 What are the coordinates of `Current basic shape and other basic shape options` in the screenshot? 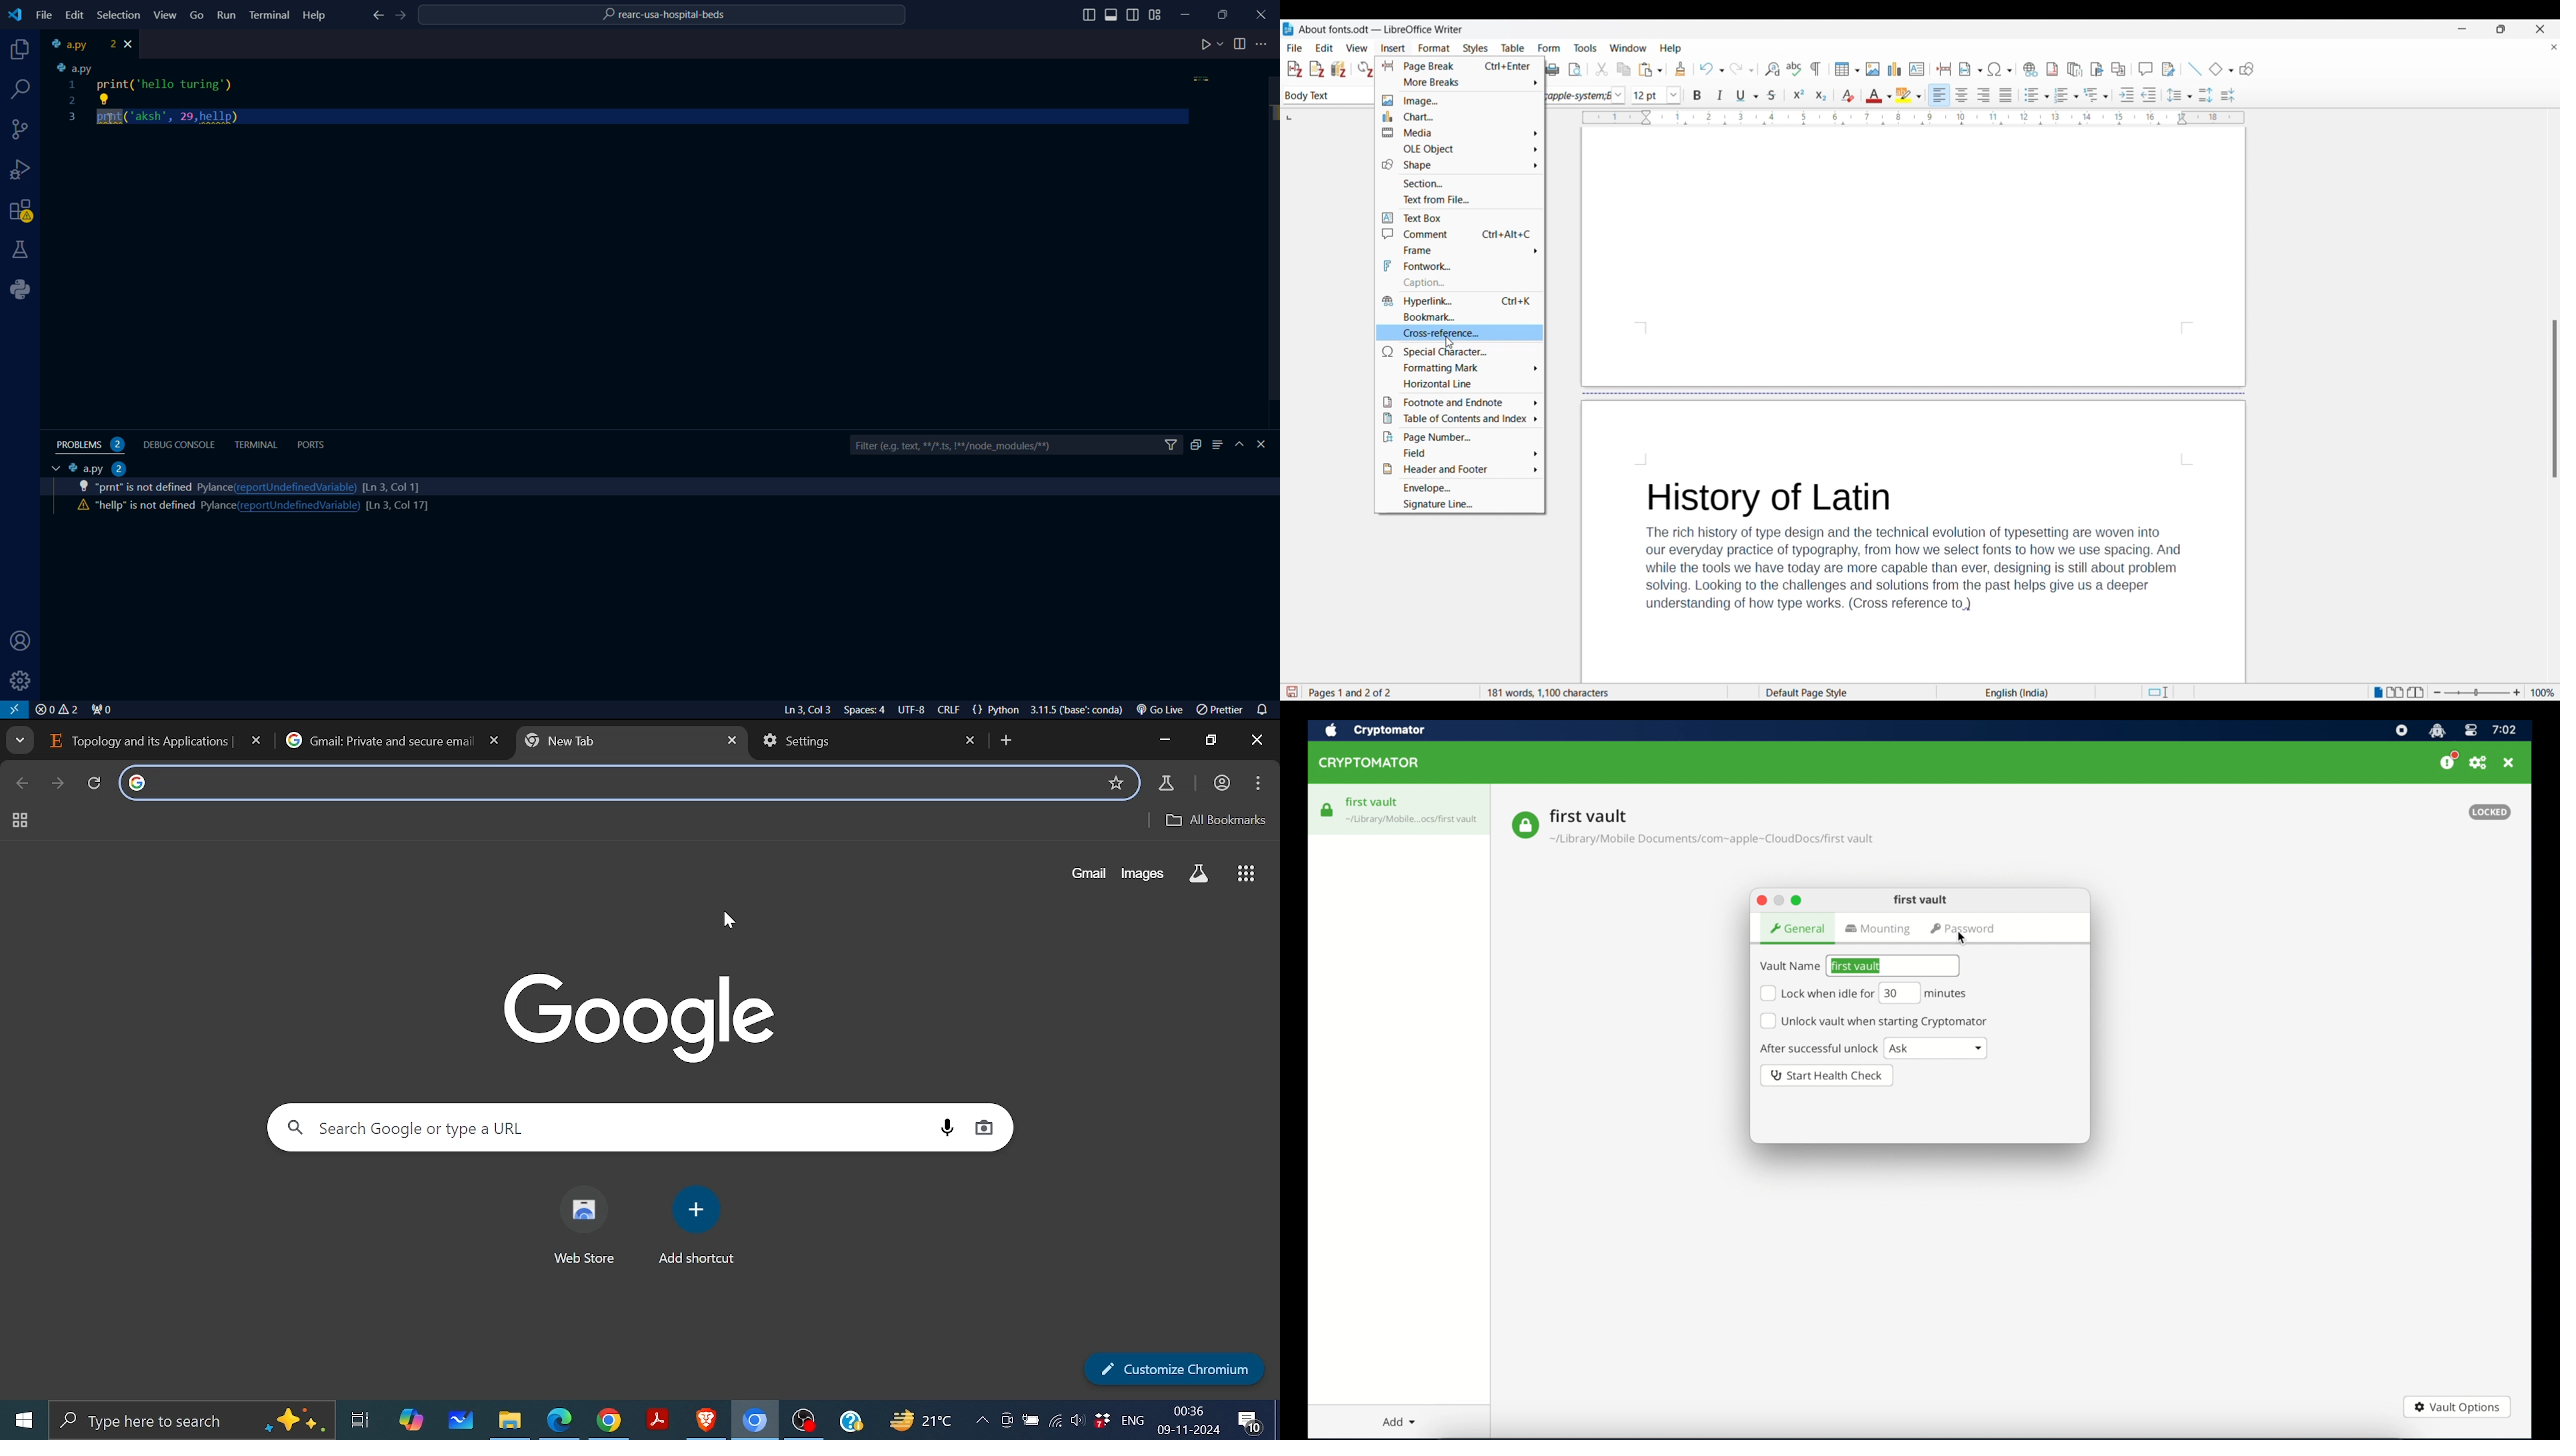 It's located at (2221, 69).